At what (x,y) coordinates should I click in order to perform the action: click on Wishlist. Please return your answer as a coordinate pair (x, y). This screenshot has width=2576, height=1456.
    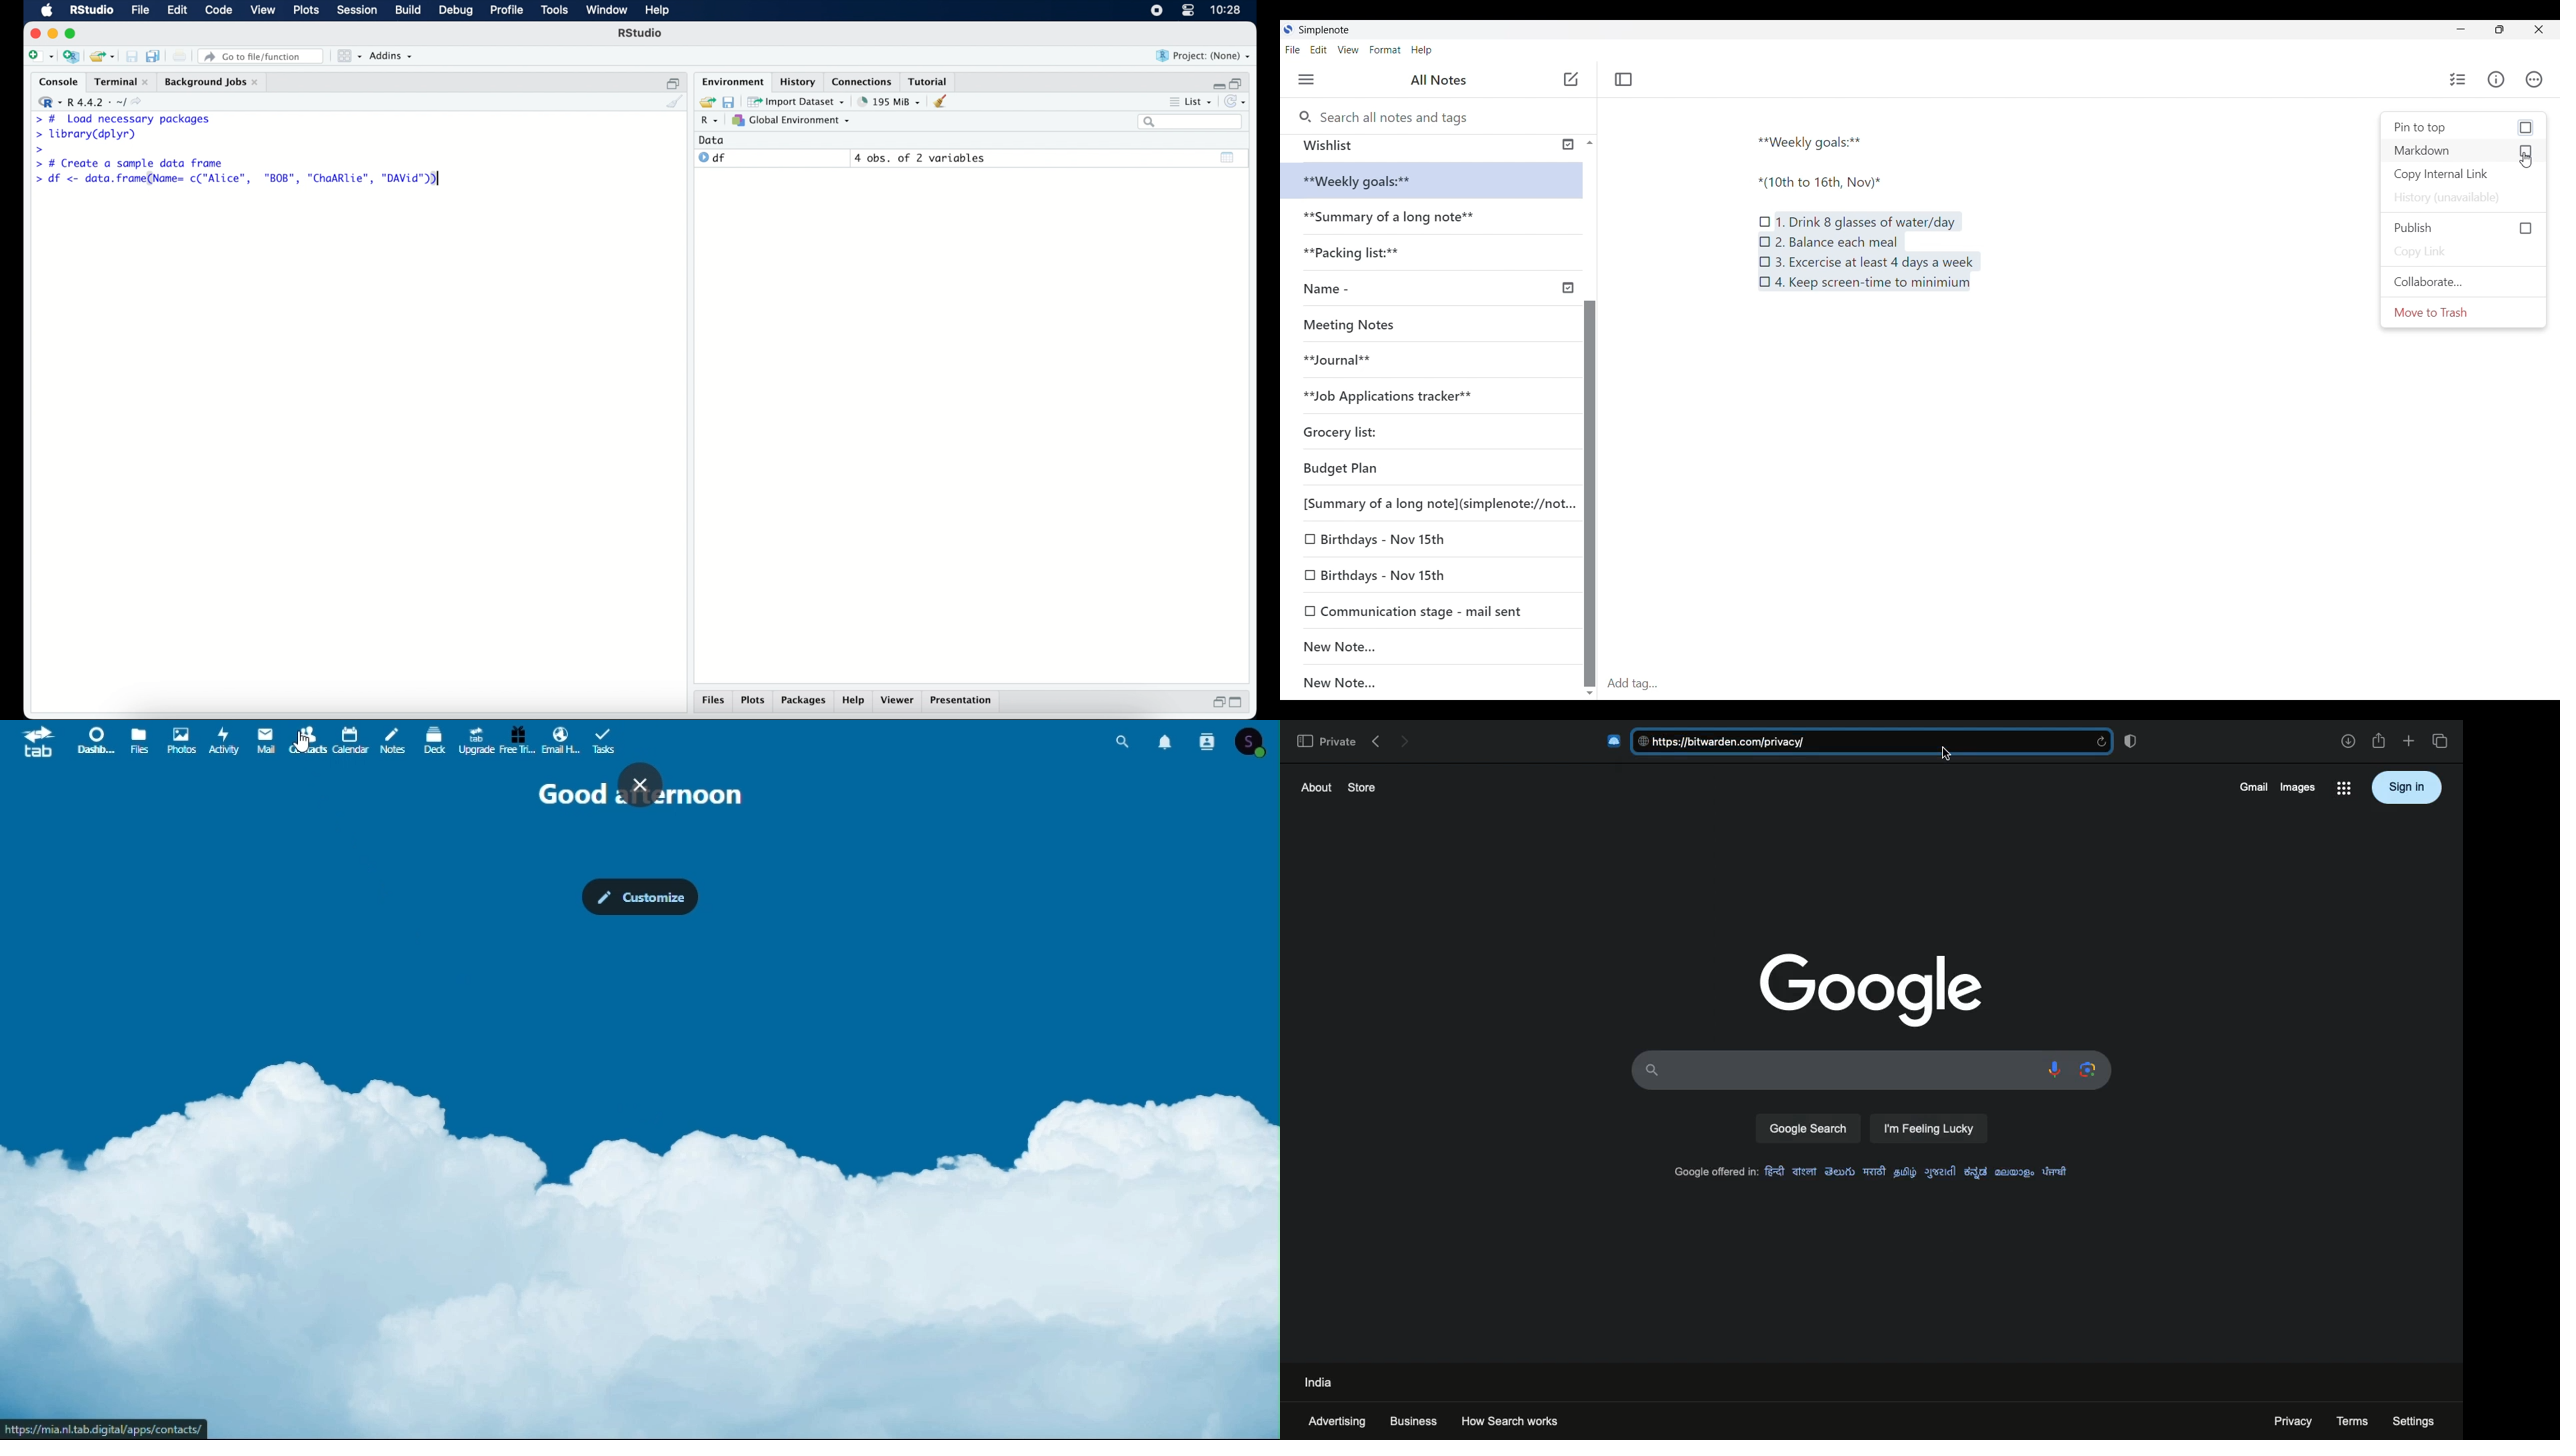
    Looking at the image, I should click on (1428, 145).